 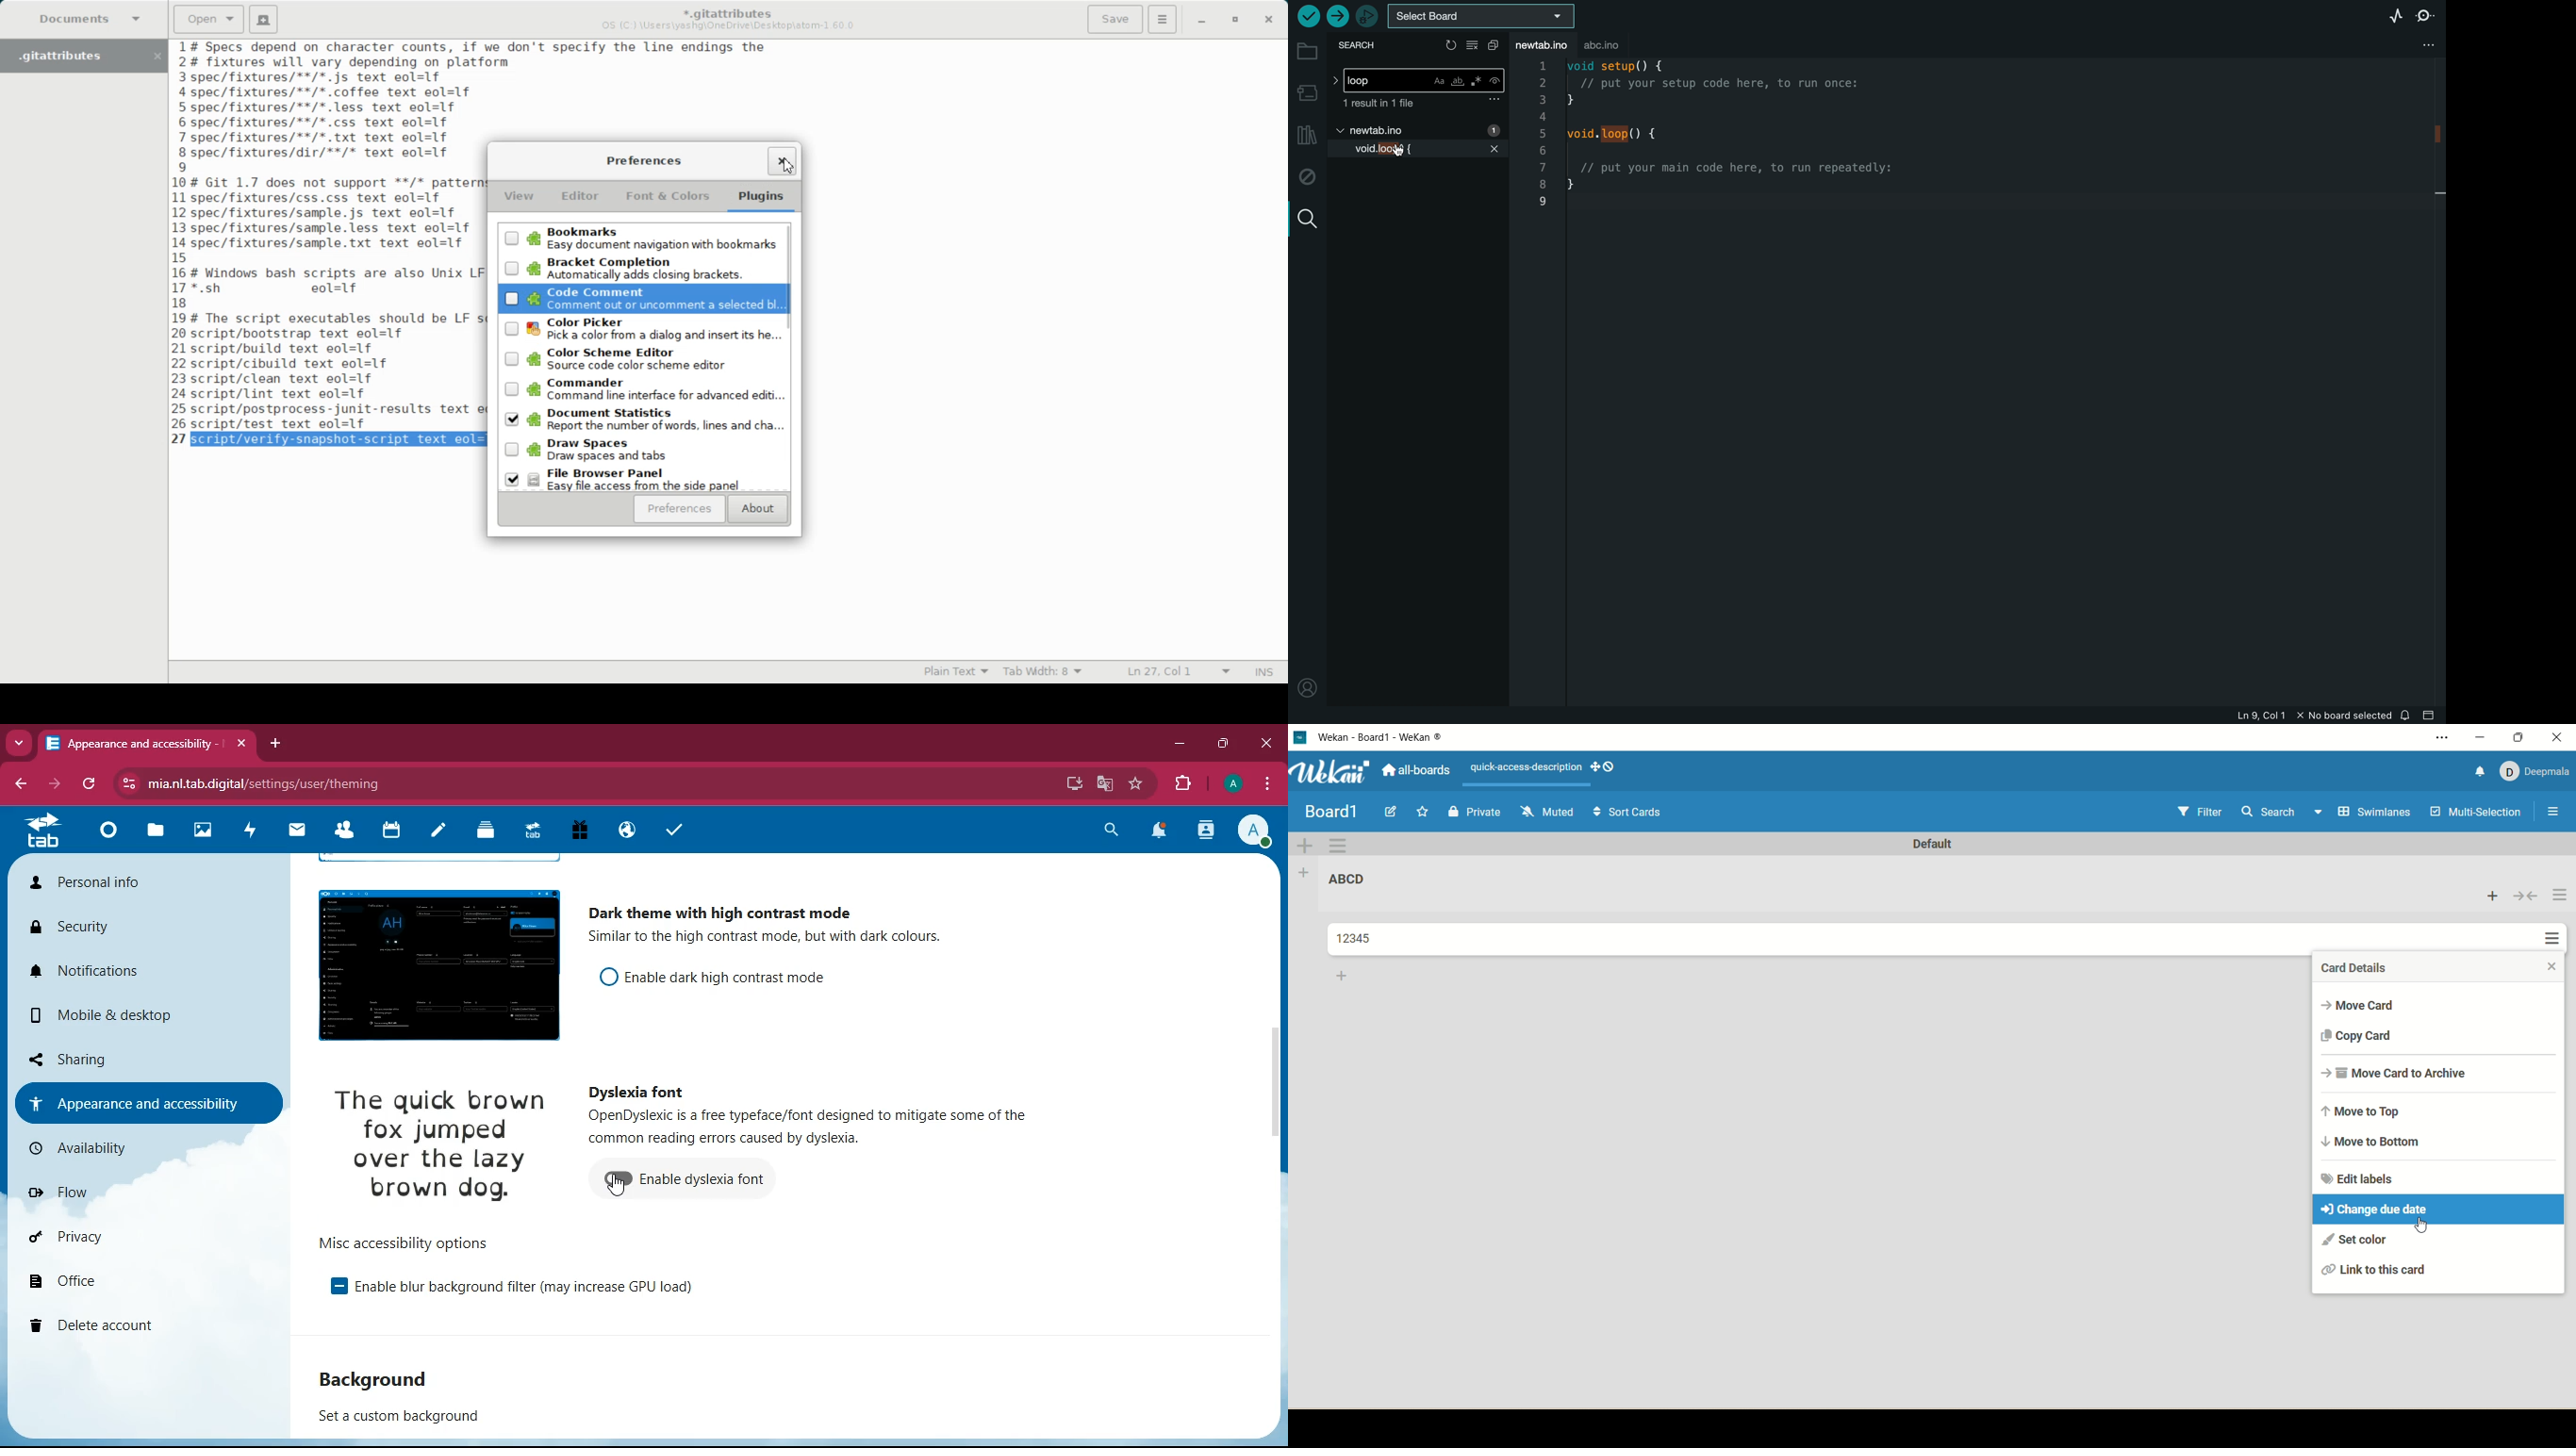 What do you see at coordinates (124, 926) in the screenshot?
I see `security` at bounding box center [124, 926].